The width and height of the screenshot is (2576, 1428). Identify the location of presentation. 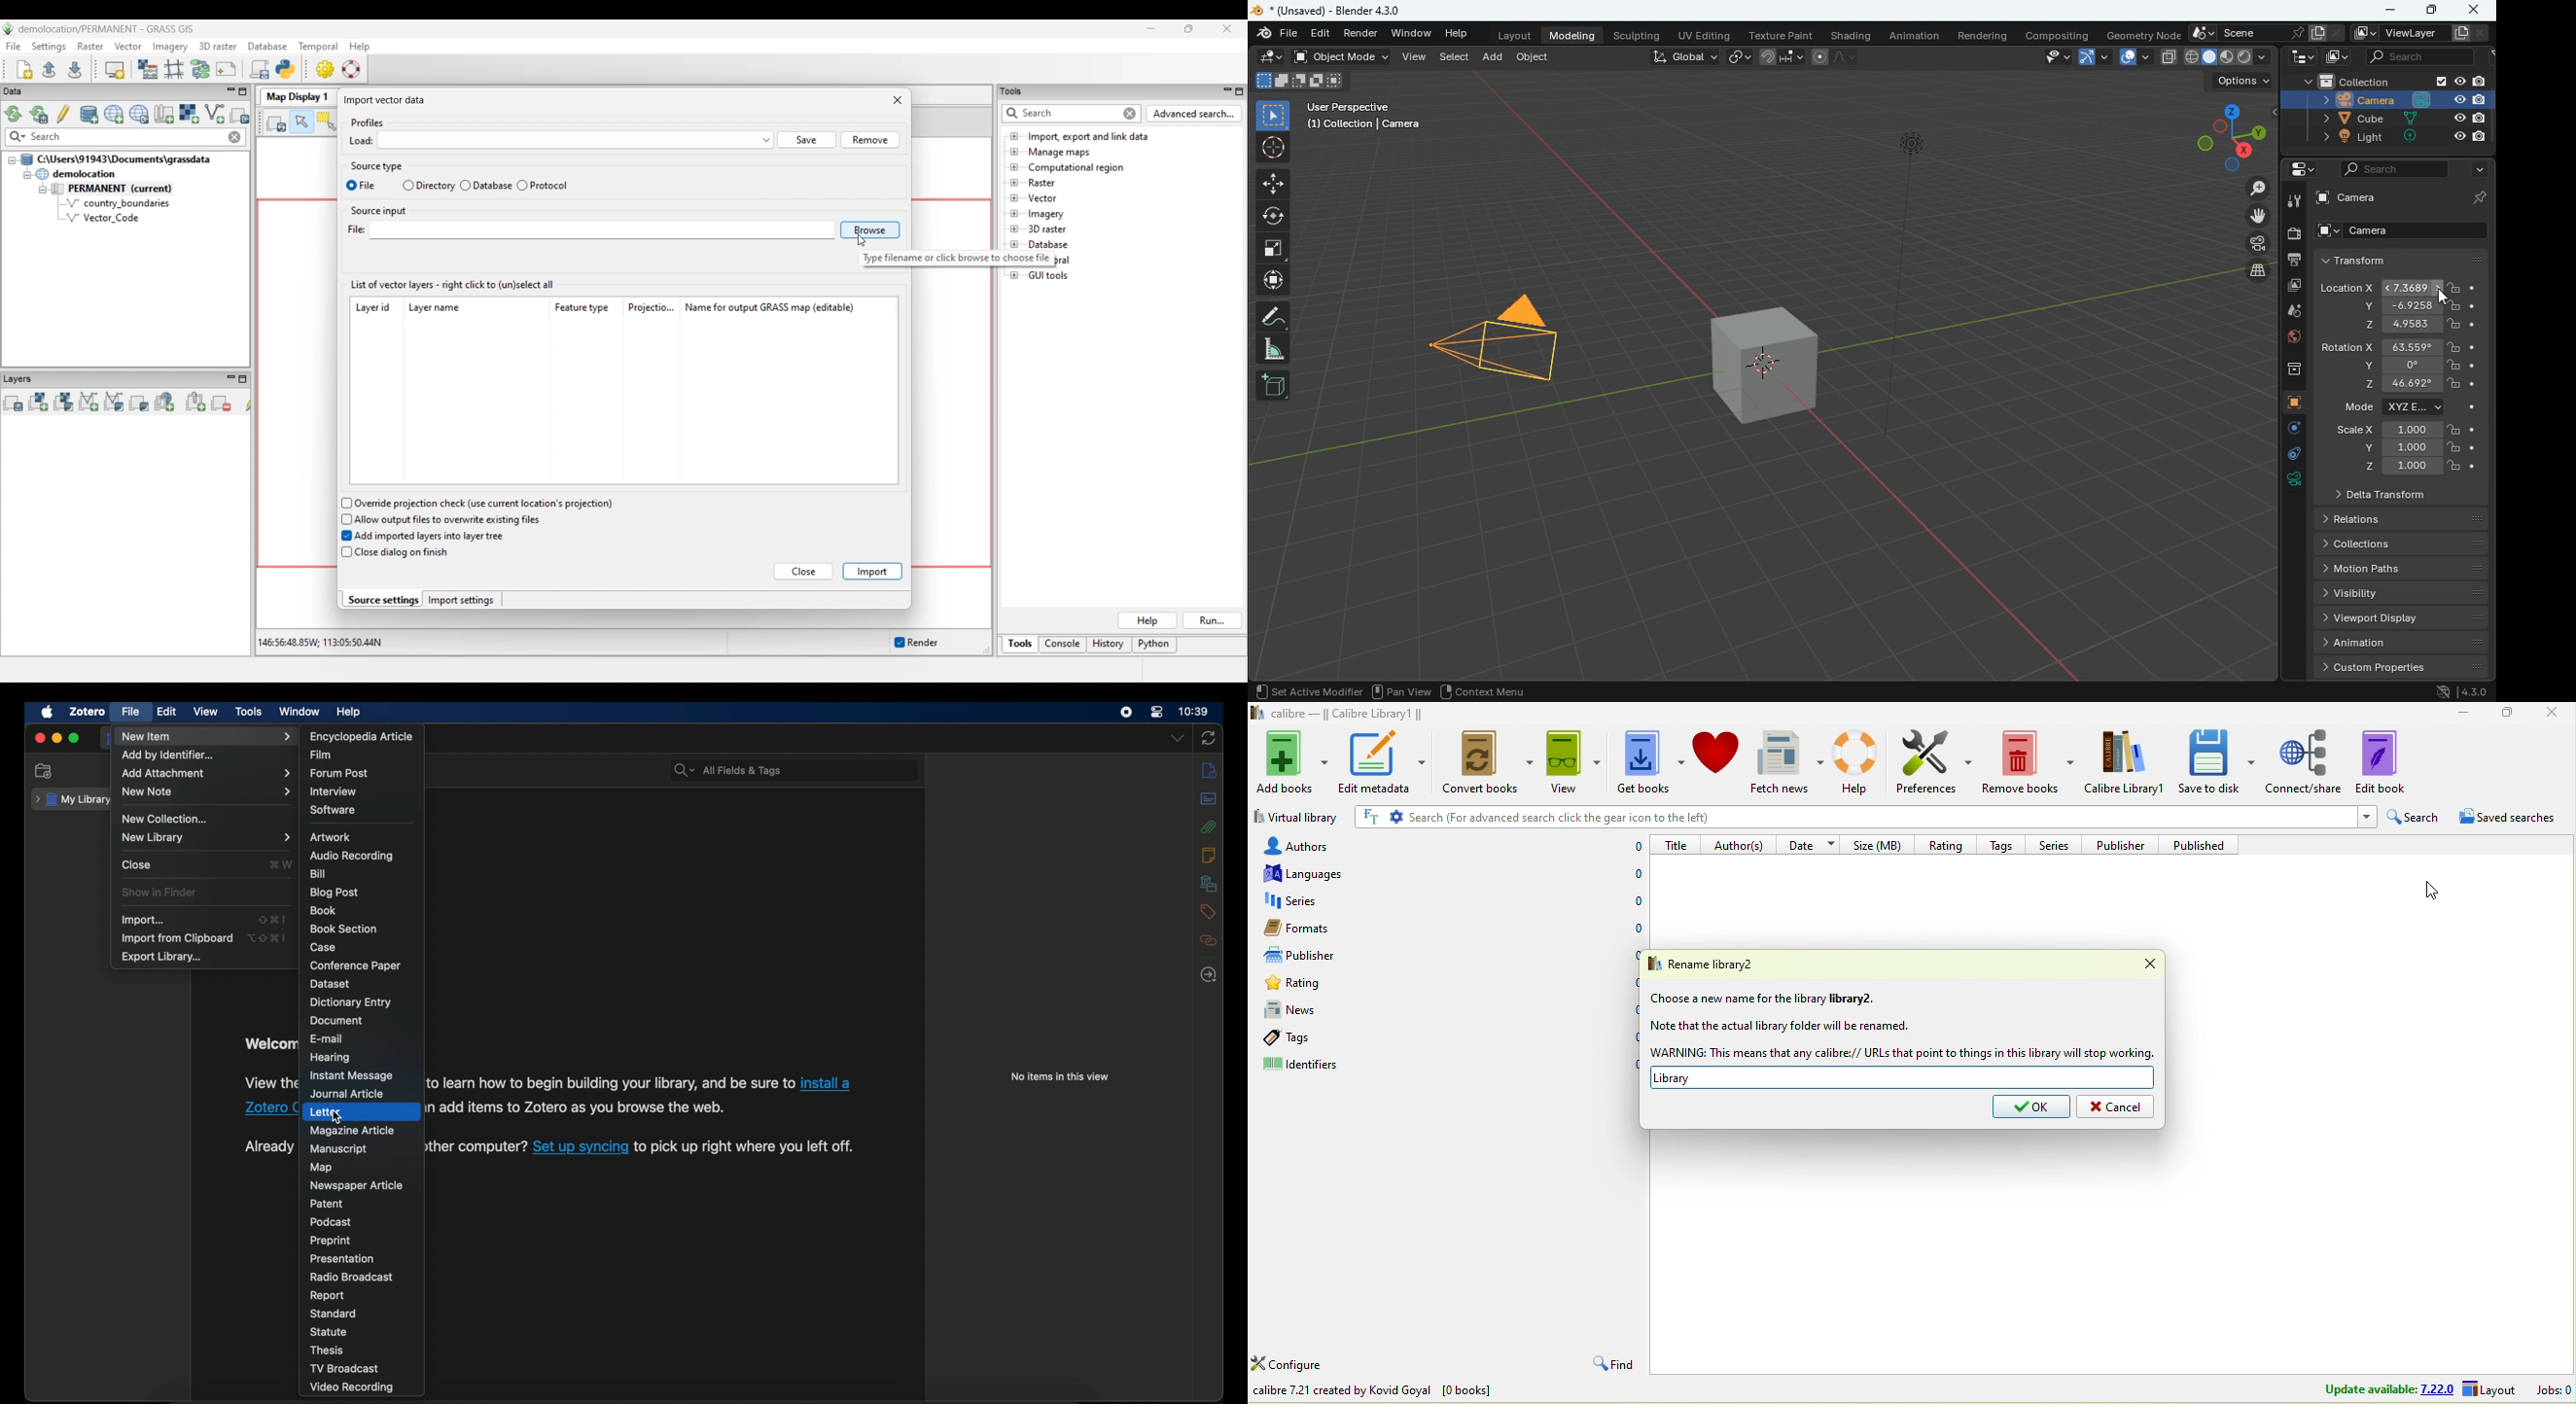
(345, 1258).